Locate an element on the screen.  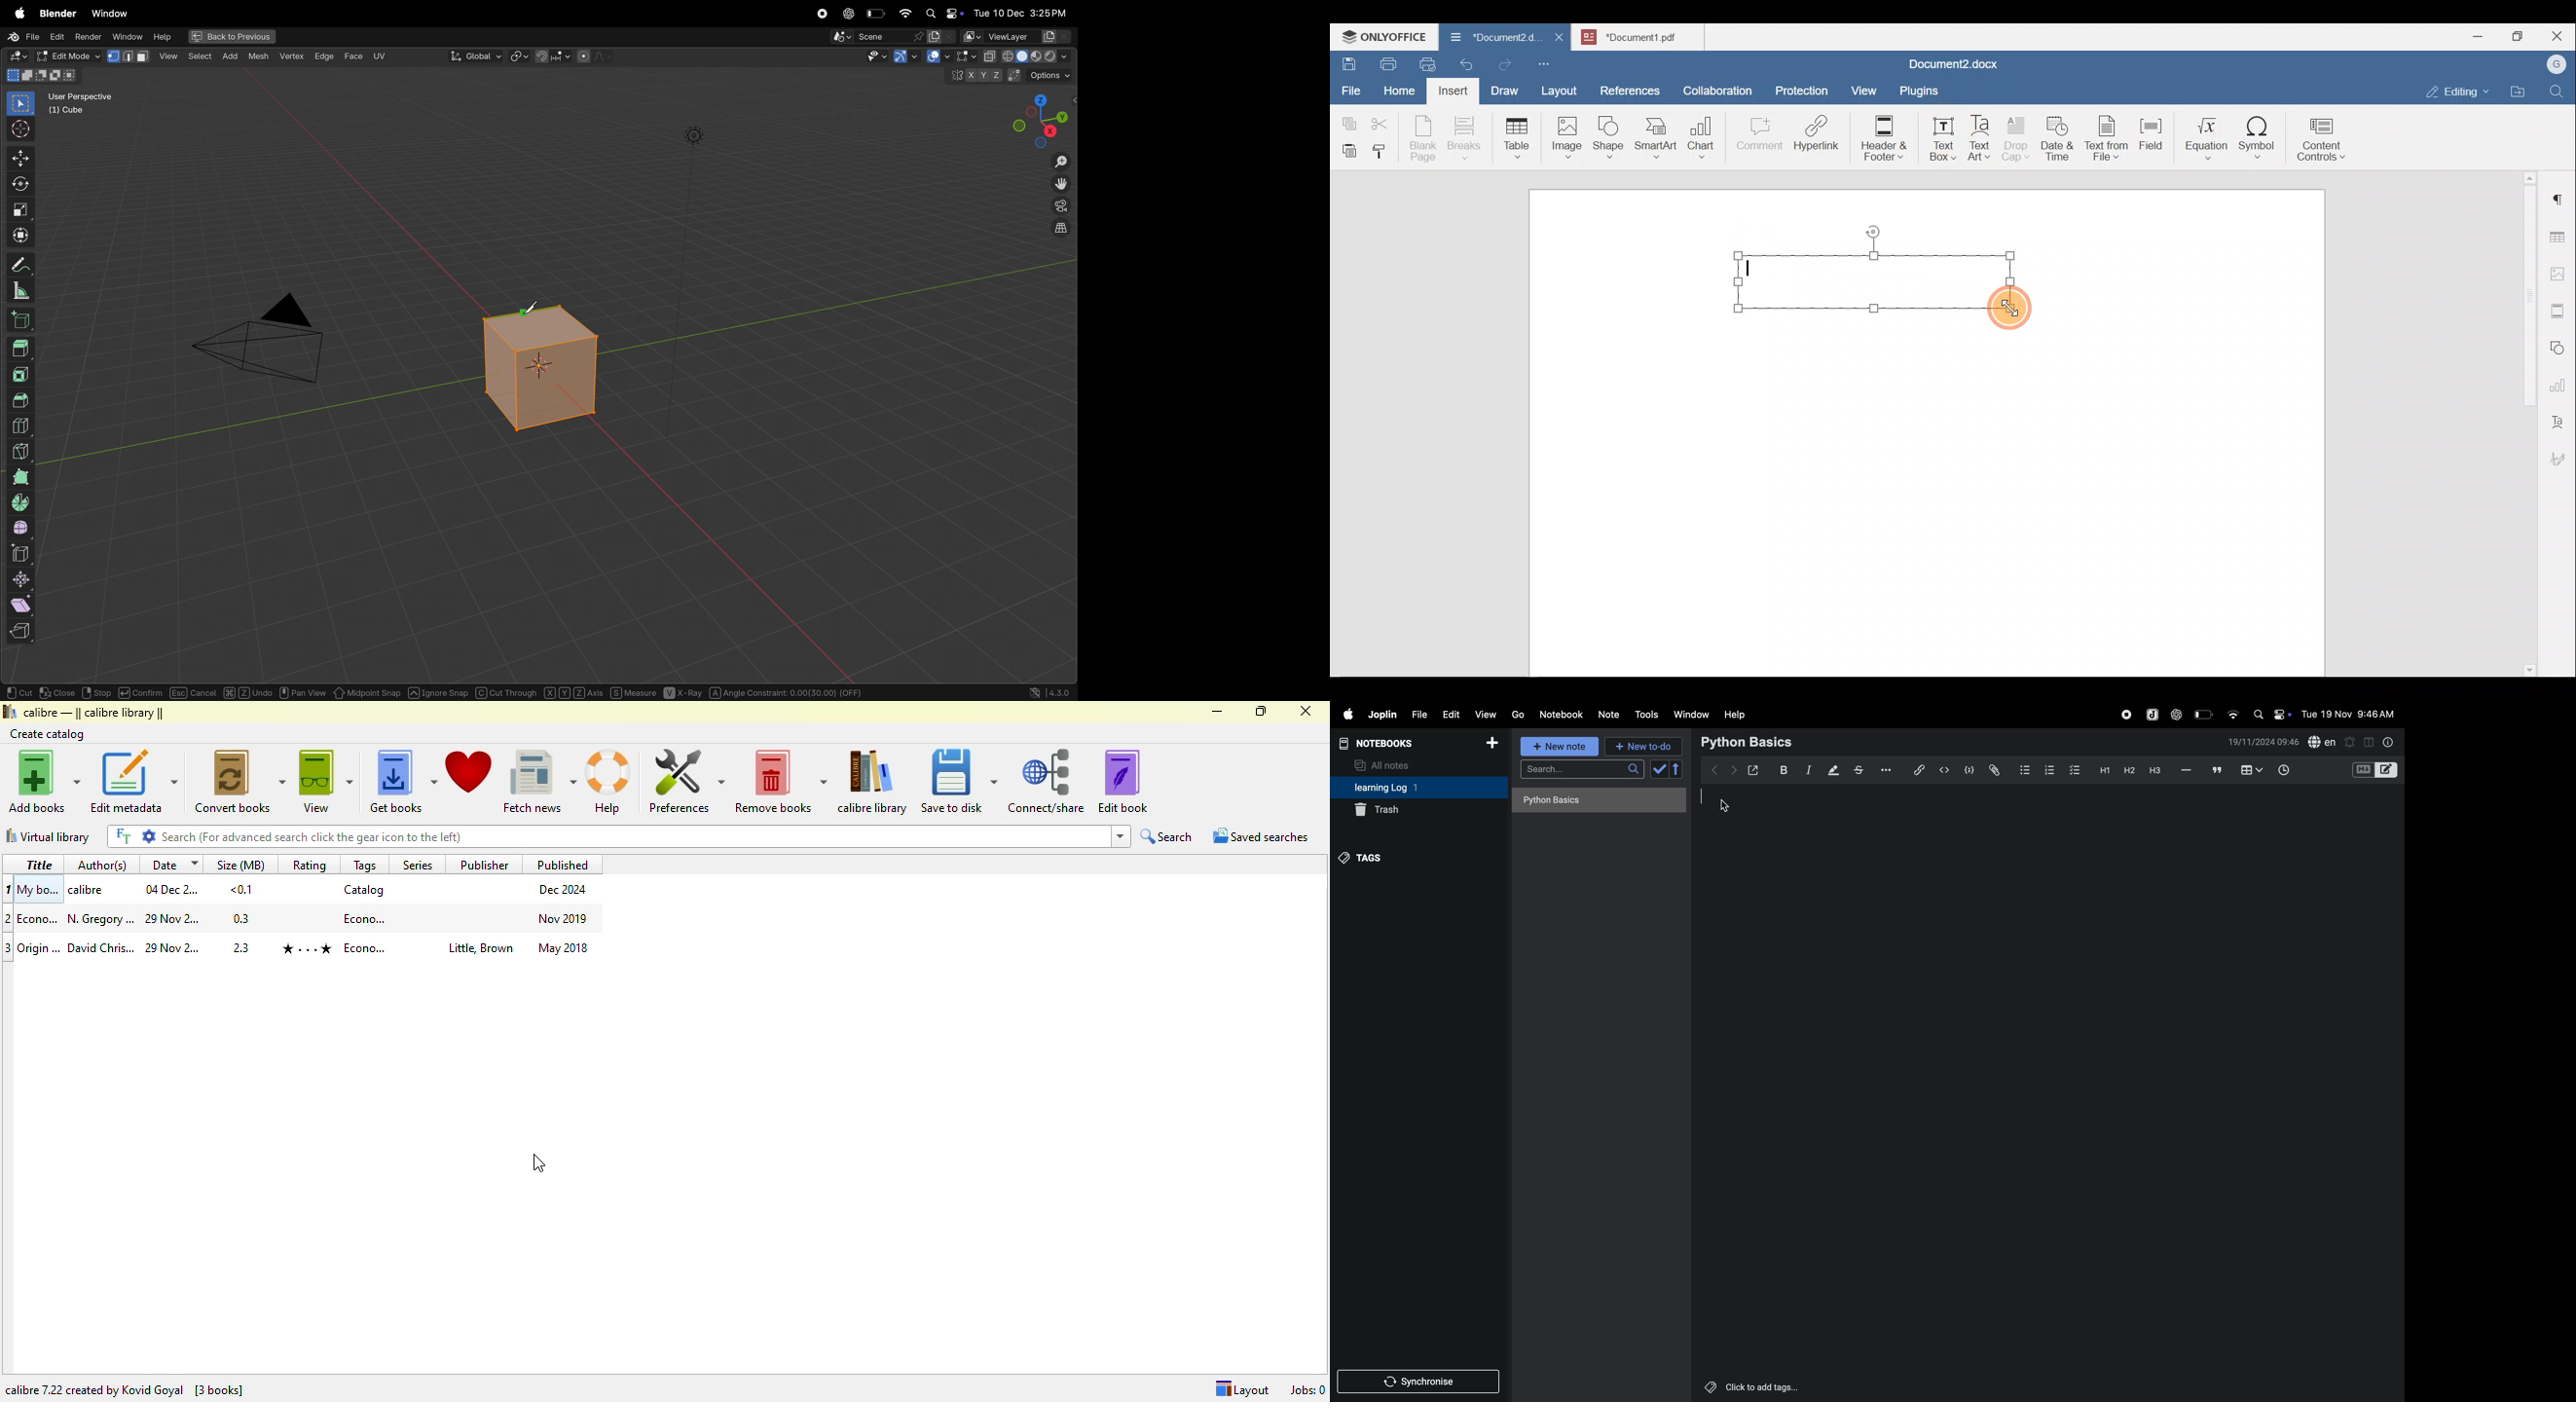
Edit is located at coordinates (58, 36).